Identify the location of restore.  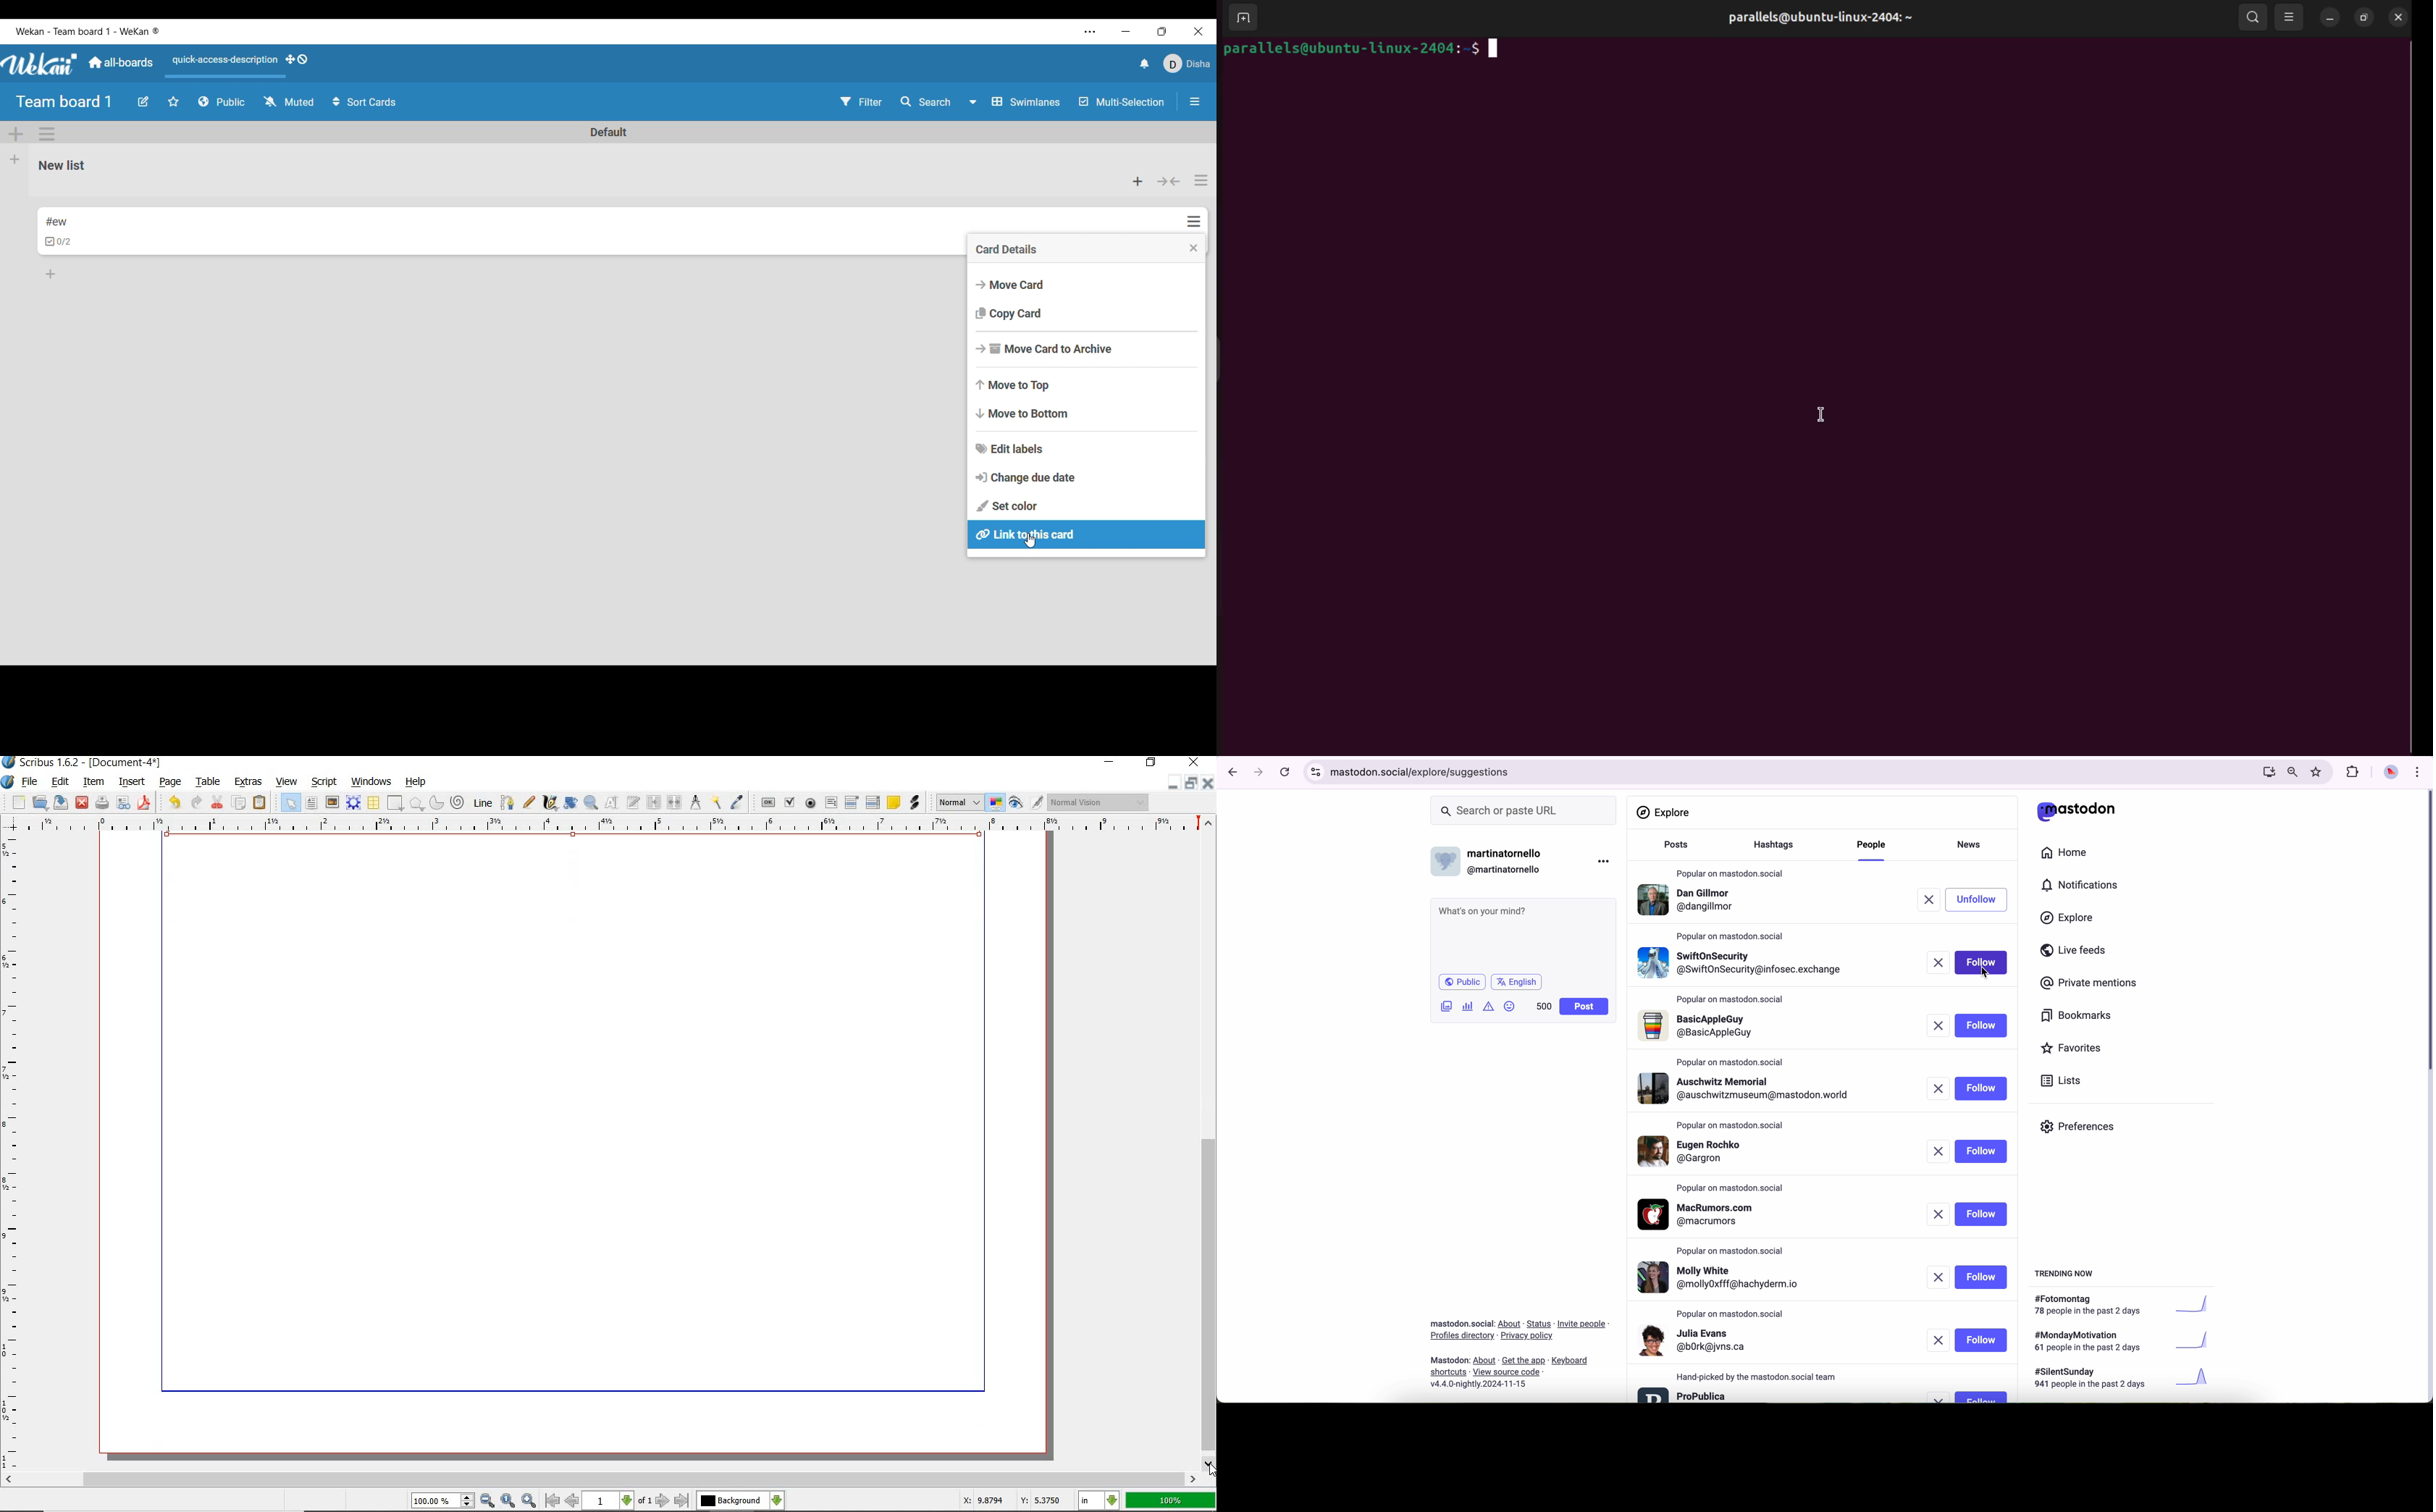
(1191, 784).